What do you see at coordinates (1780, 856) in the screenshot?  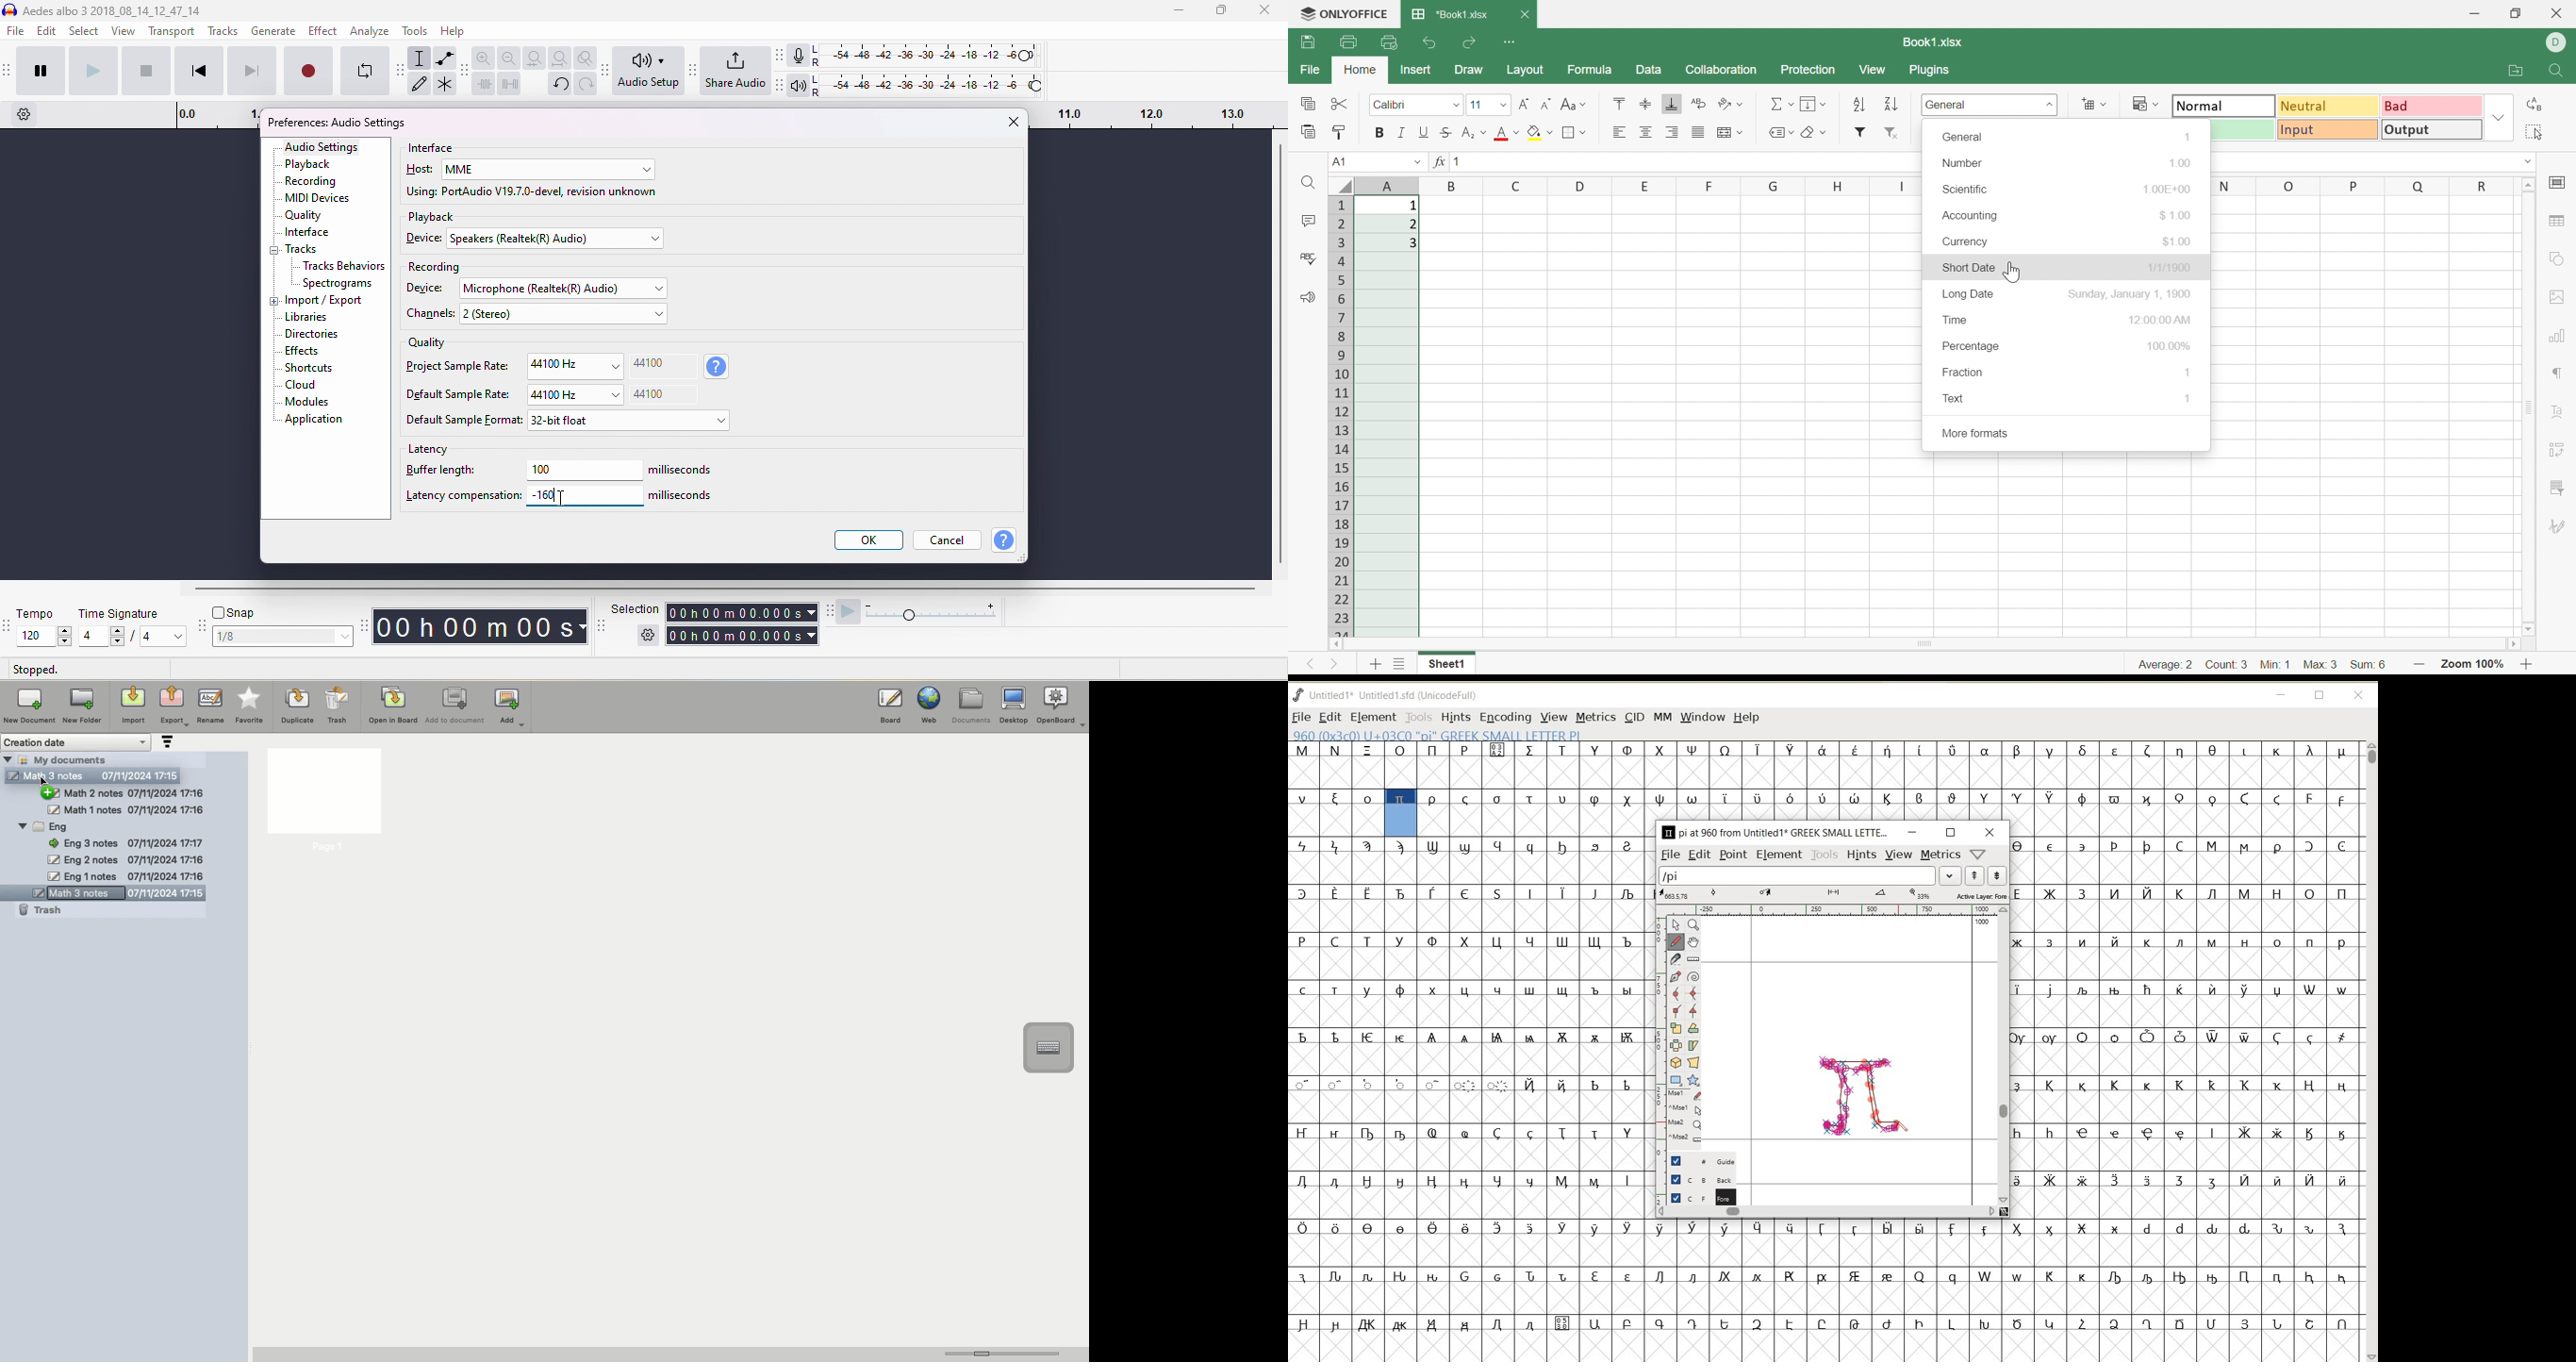 I see `ELEMENT` at bounding box center [1780, 856].